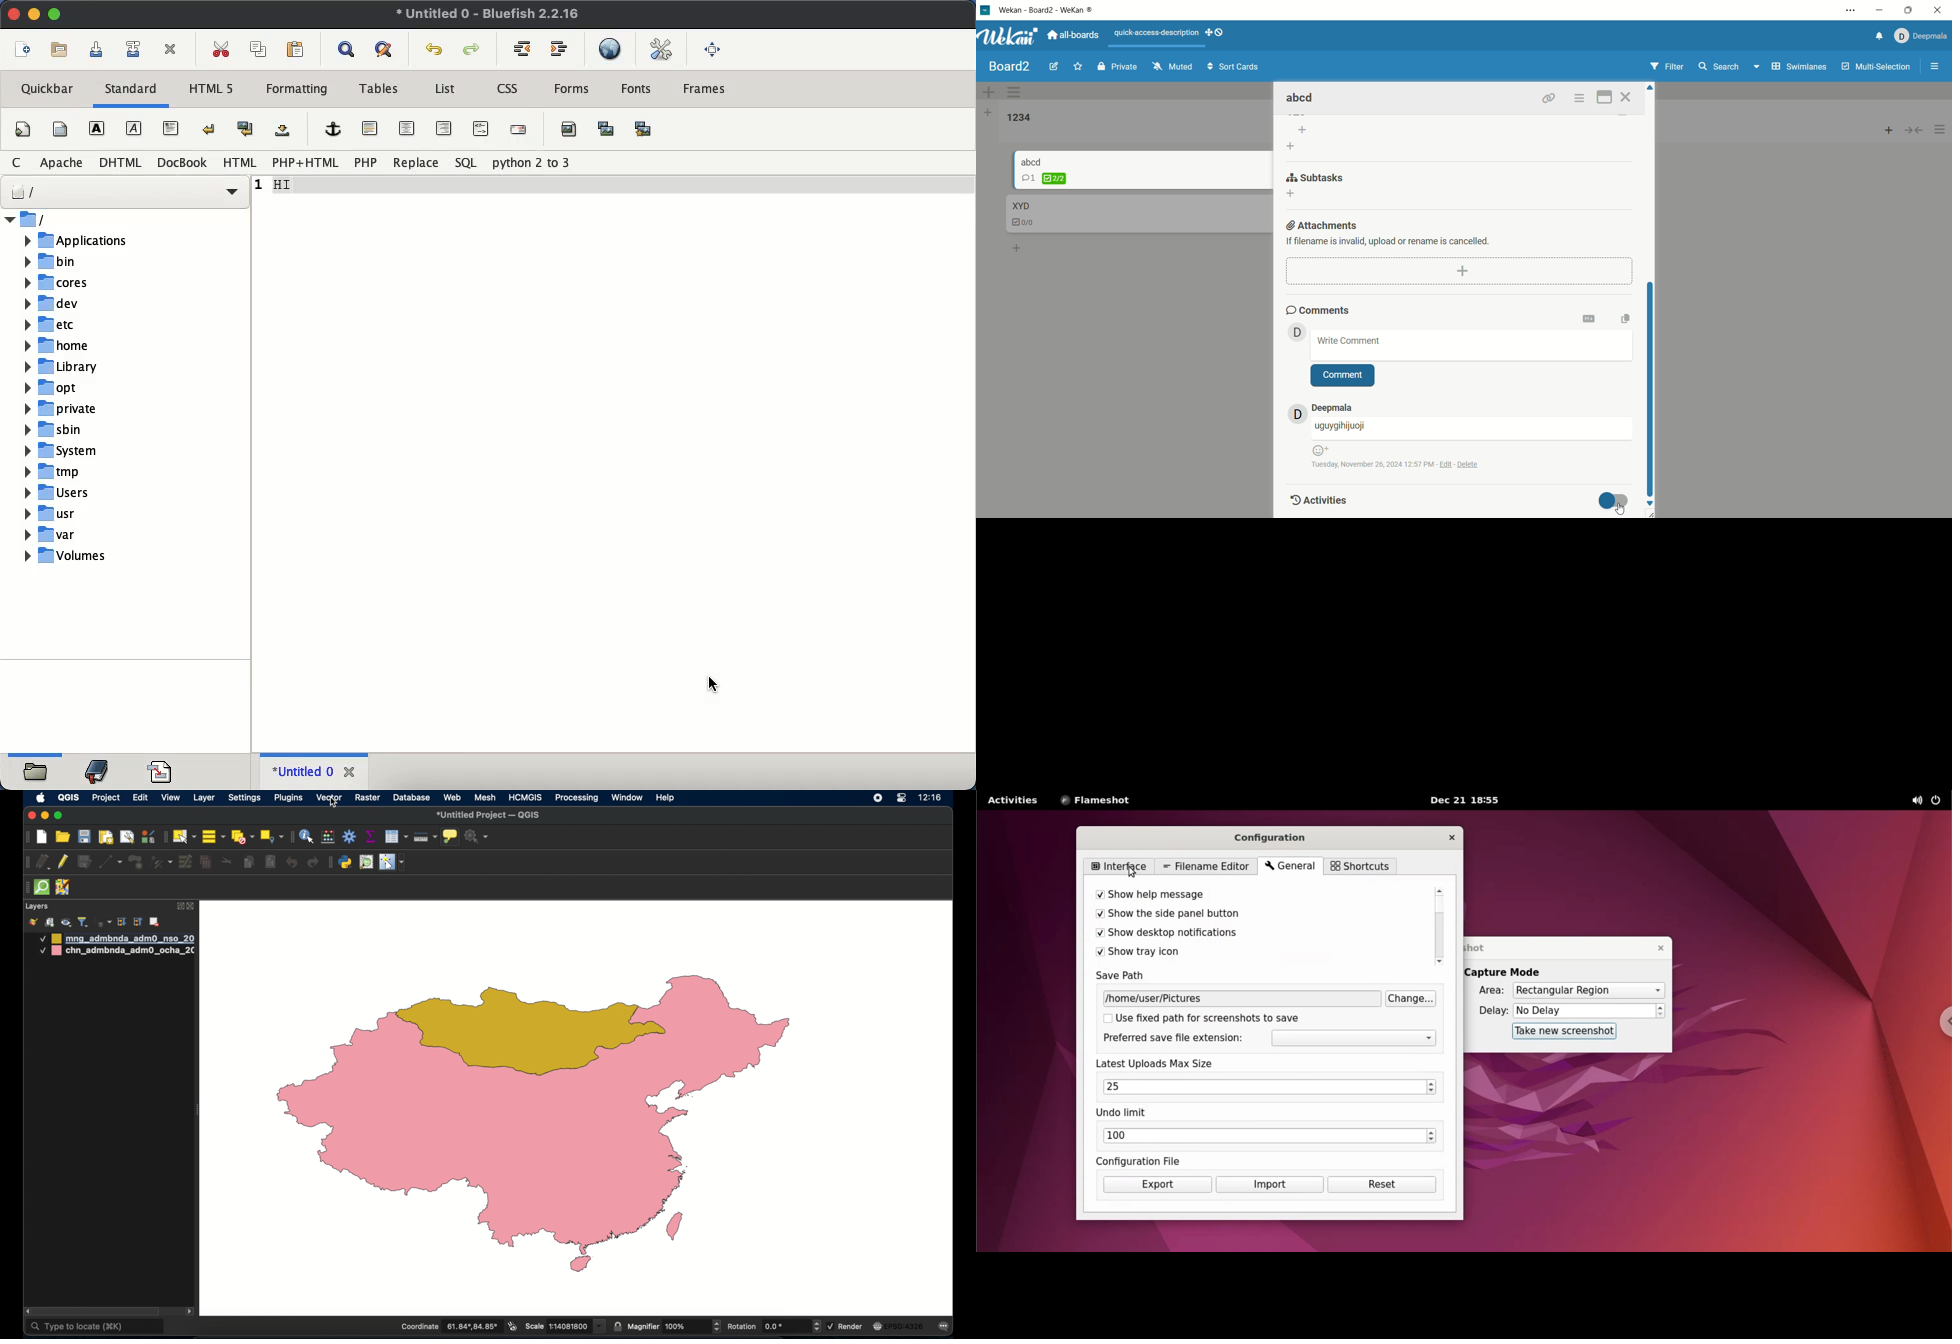 The width and height of the screenshot is (1960, 1344). Describe the element at coordinates (1332, 408) in the screenshot. I see `account` at that location.